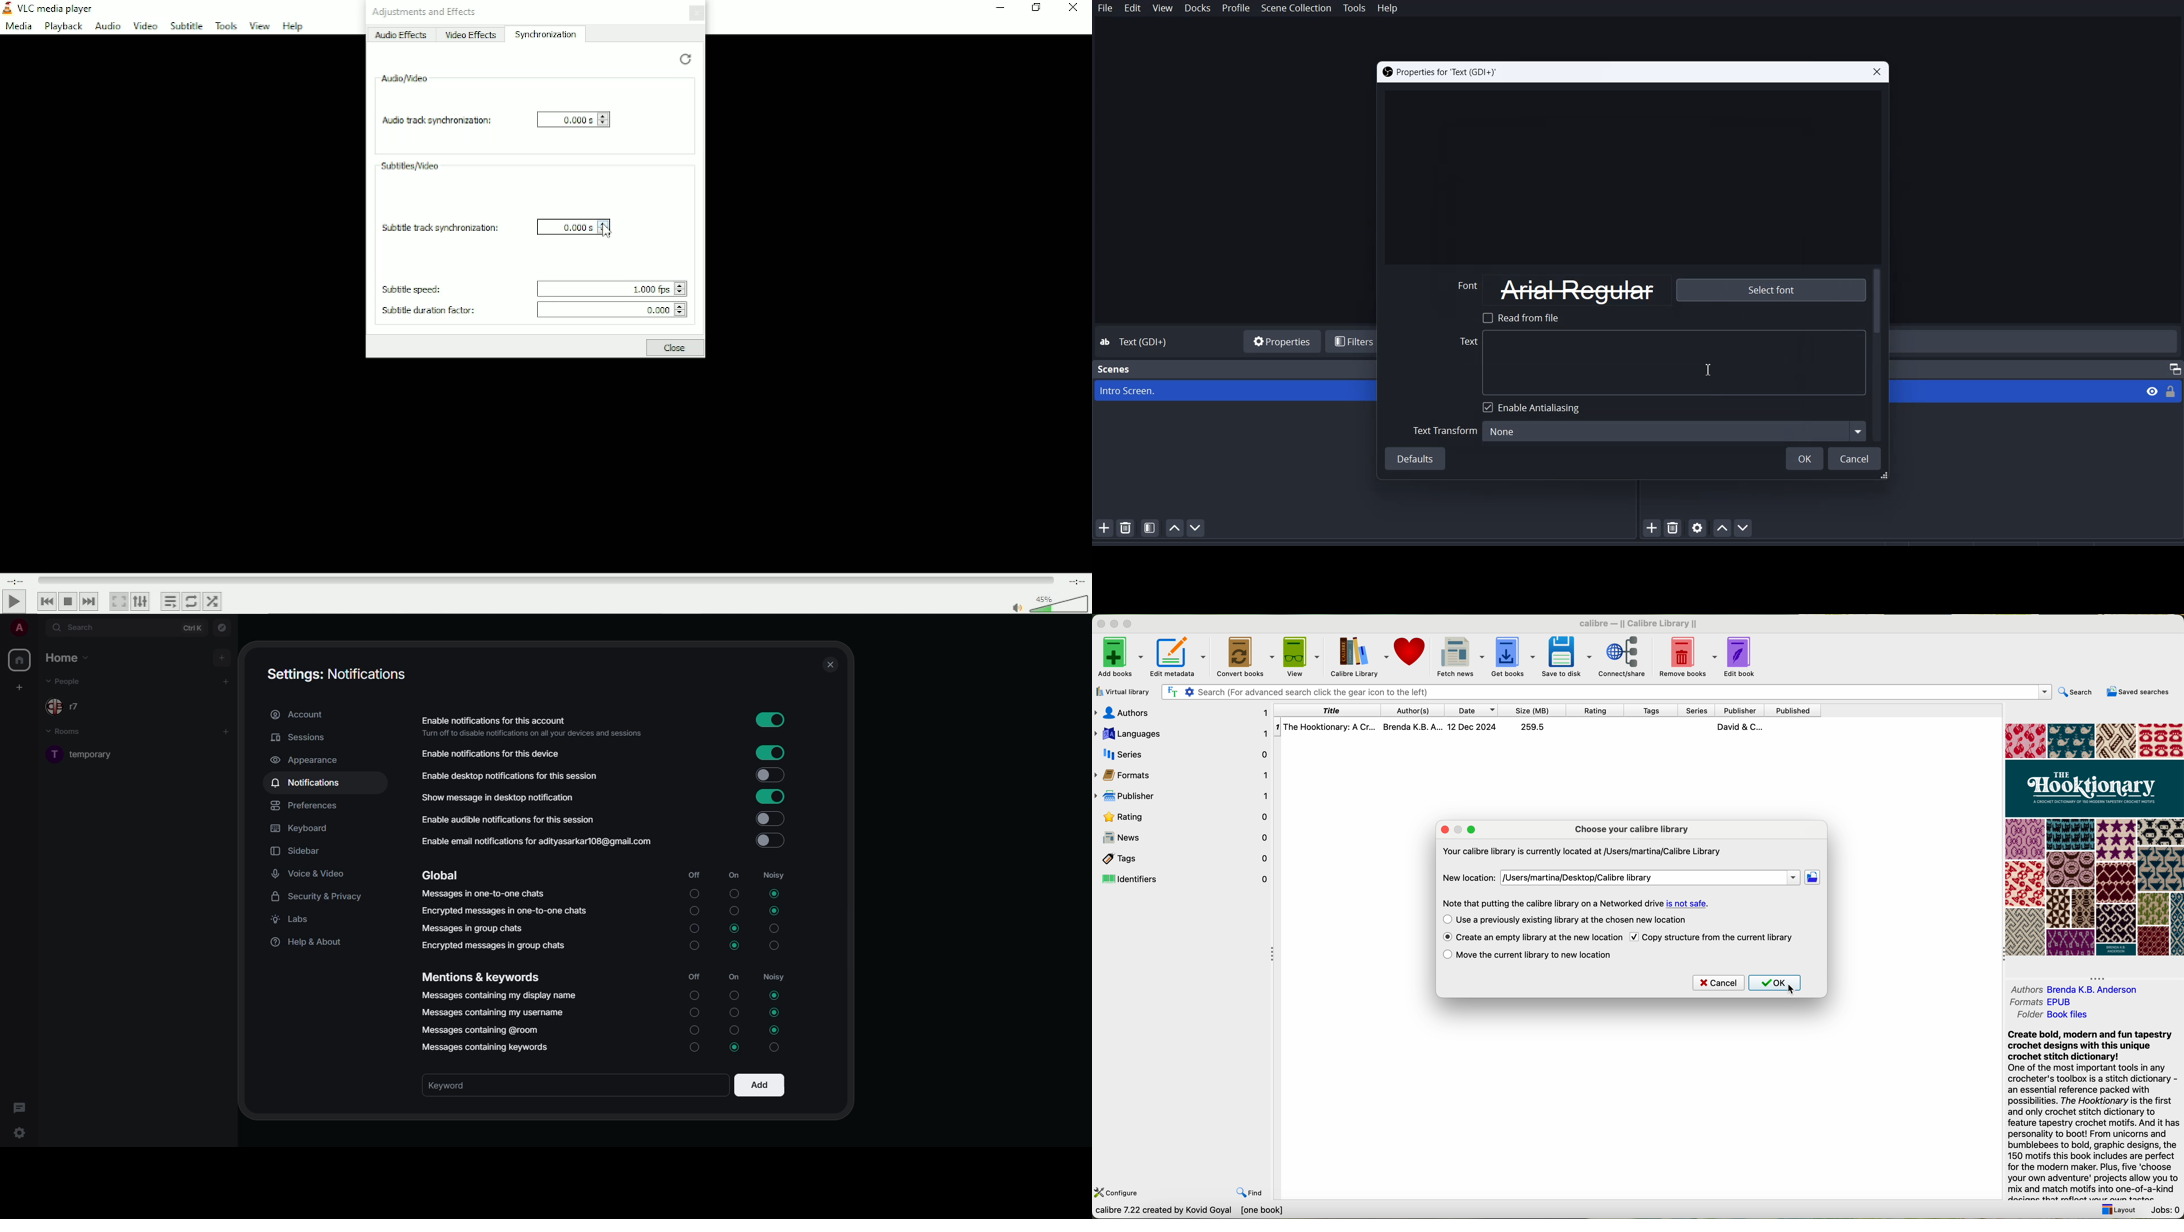 This screenshot has height=1232, width=2184. Describe the element at coordinates (774, 929) in the screenshot. I see `noisy` at that location.